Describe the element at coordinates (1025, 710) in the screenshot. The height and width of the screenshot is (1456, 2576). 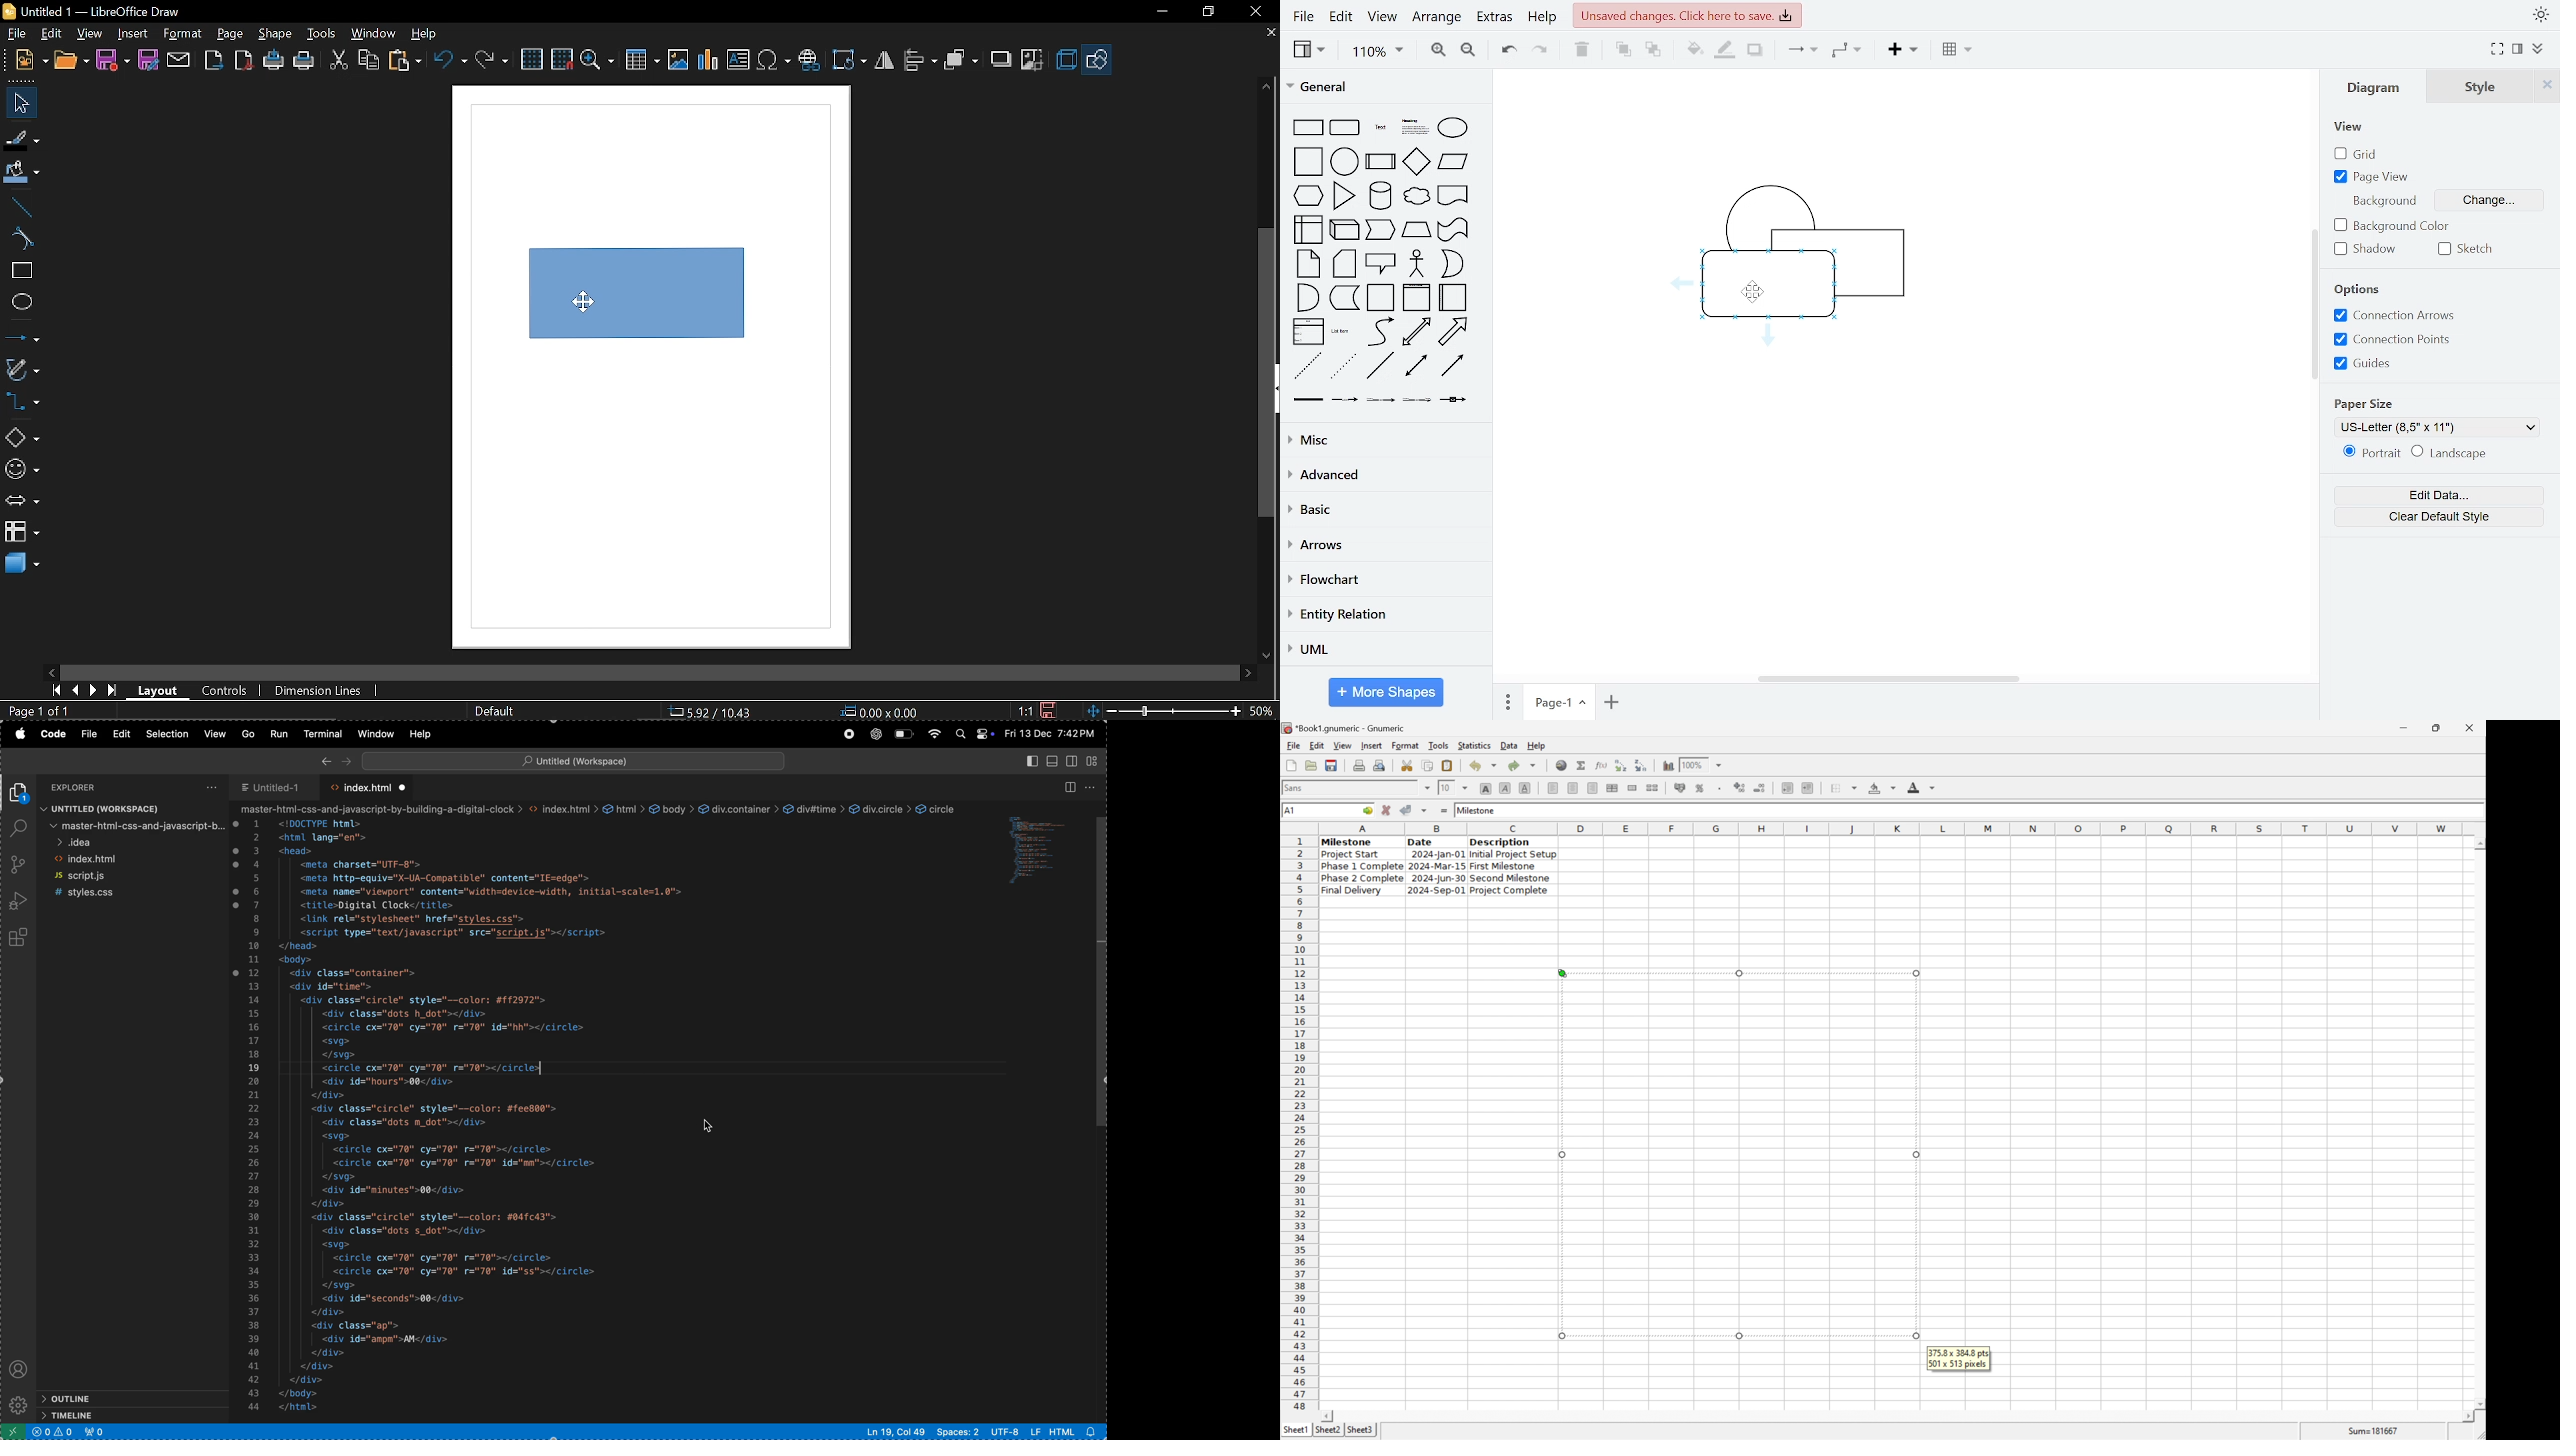
I see `1:1` at that location.